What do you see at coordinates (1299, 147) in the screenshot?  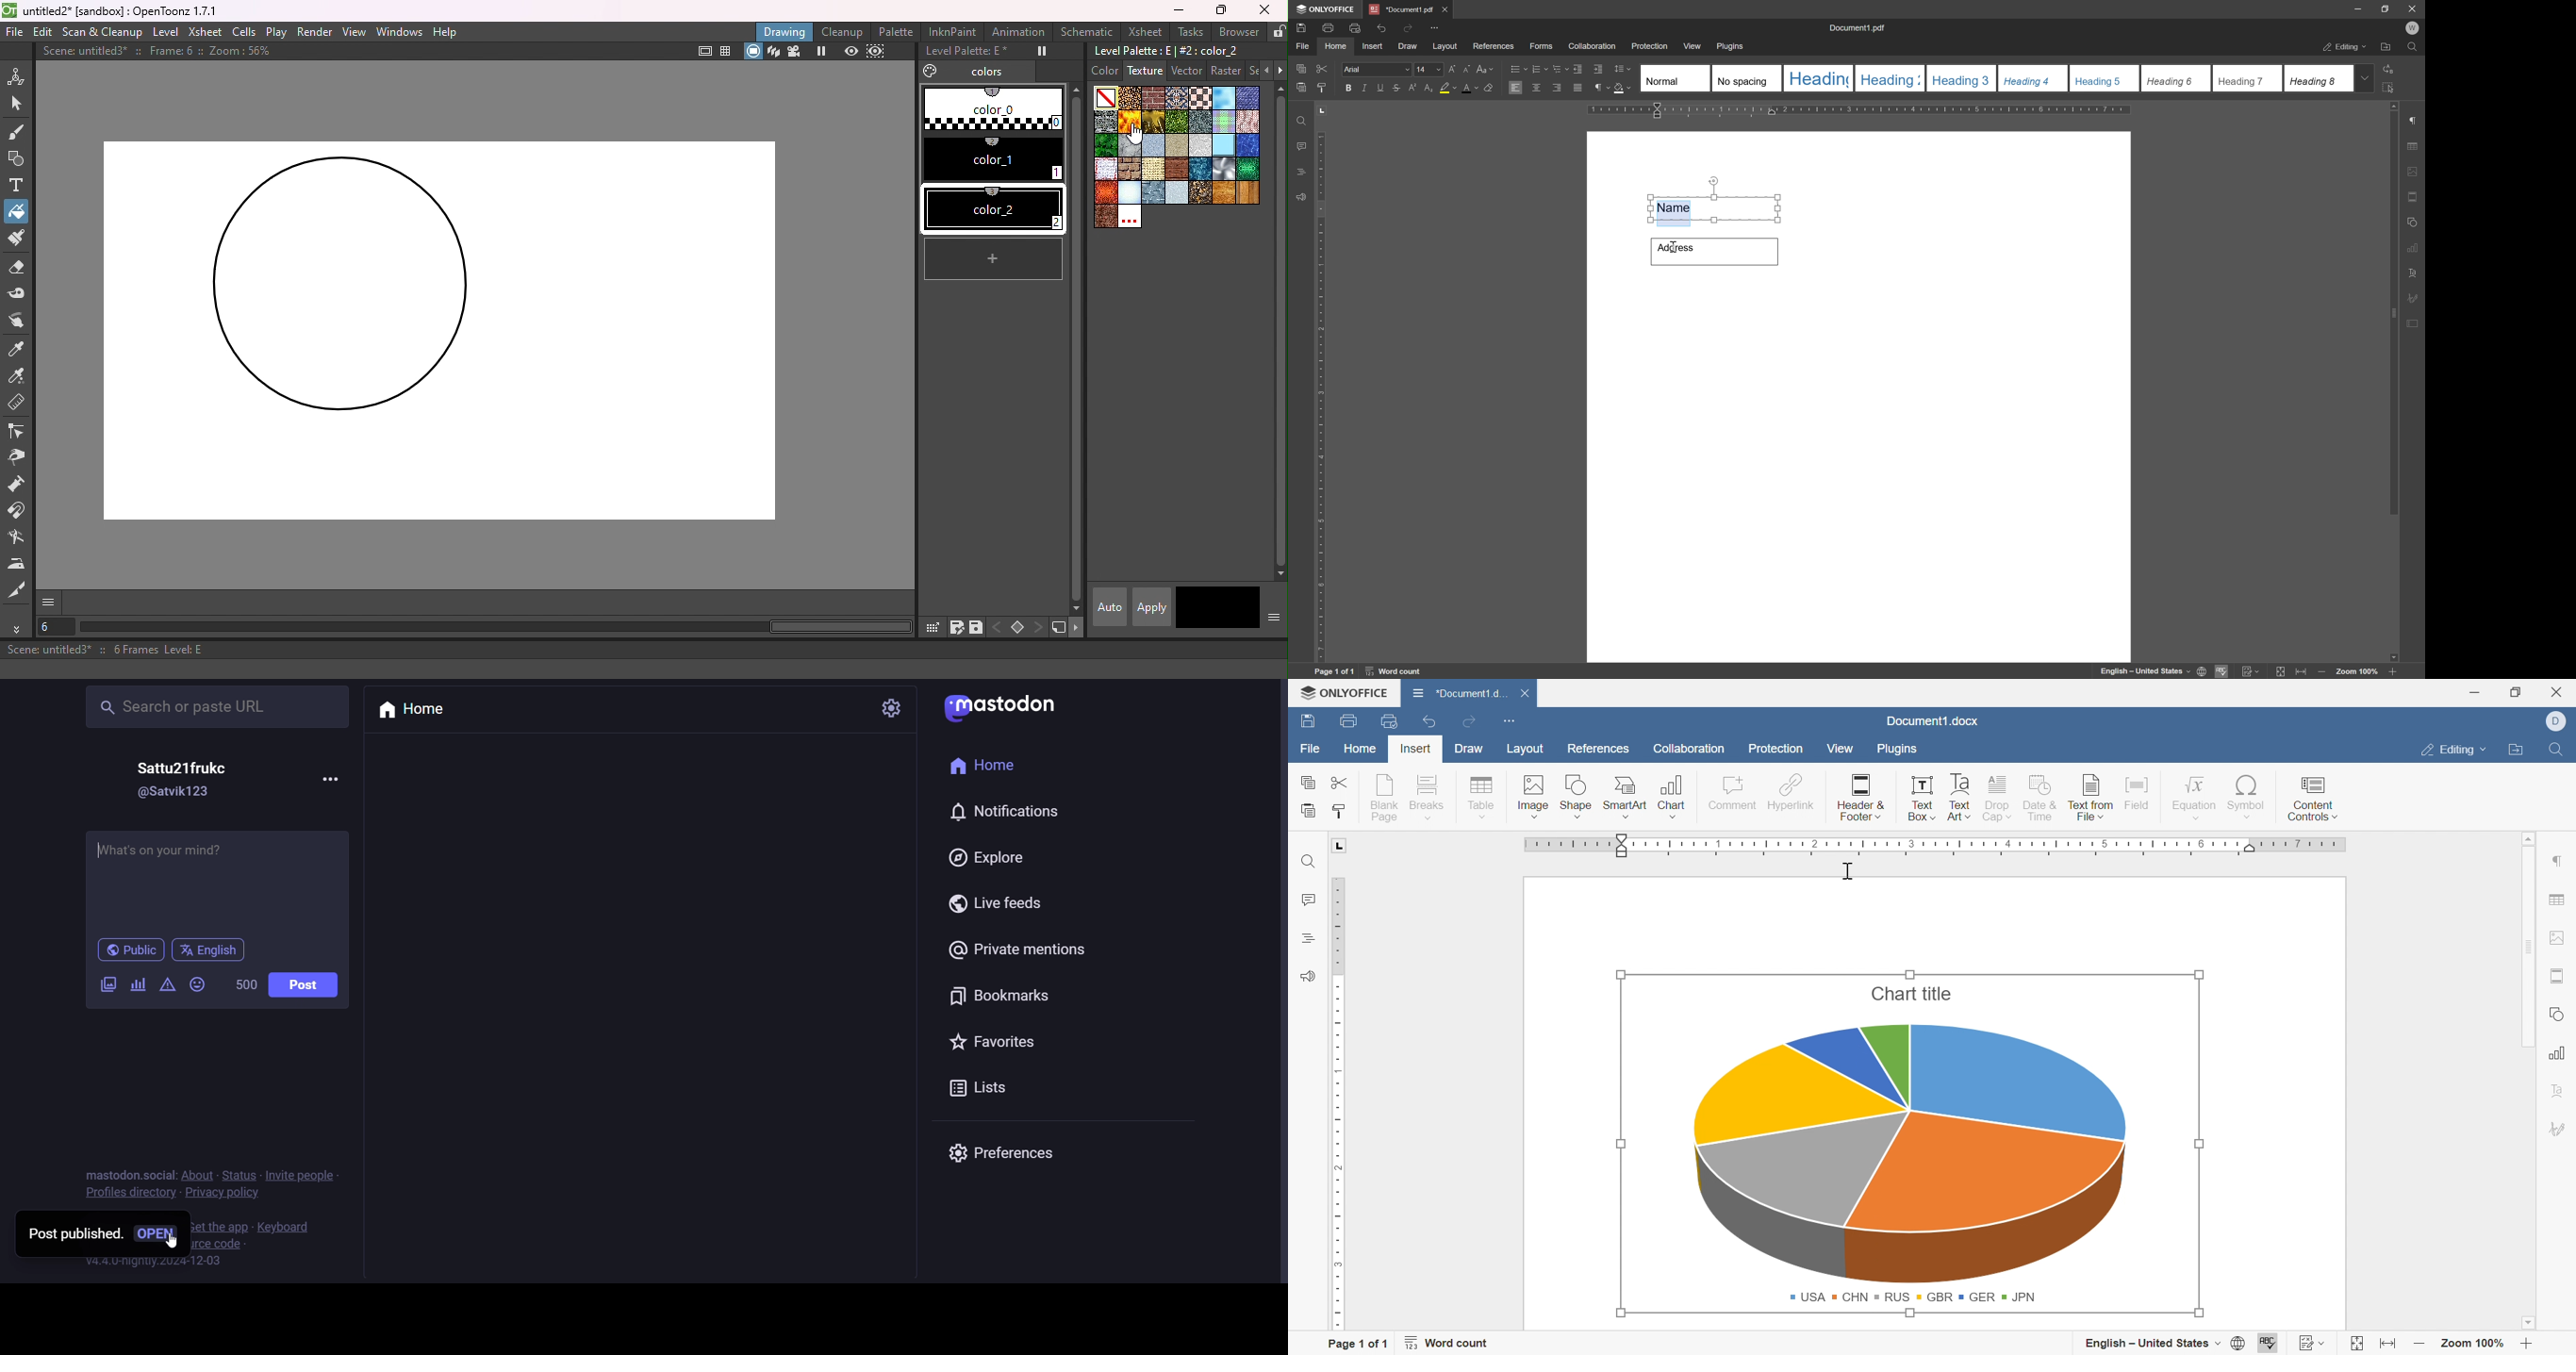 I see `comments` at bounding box center [1299, 147].